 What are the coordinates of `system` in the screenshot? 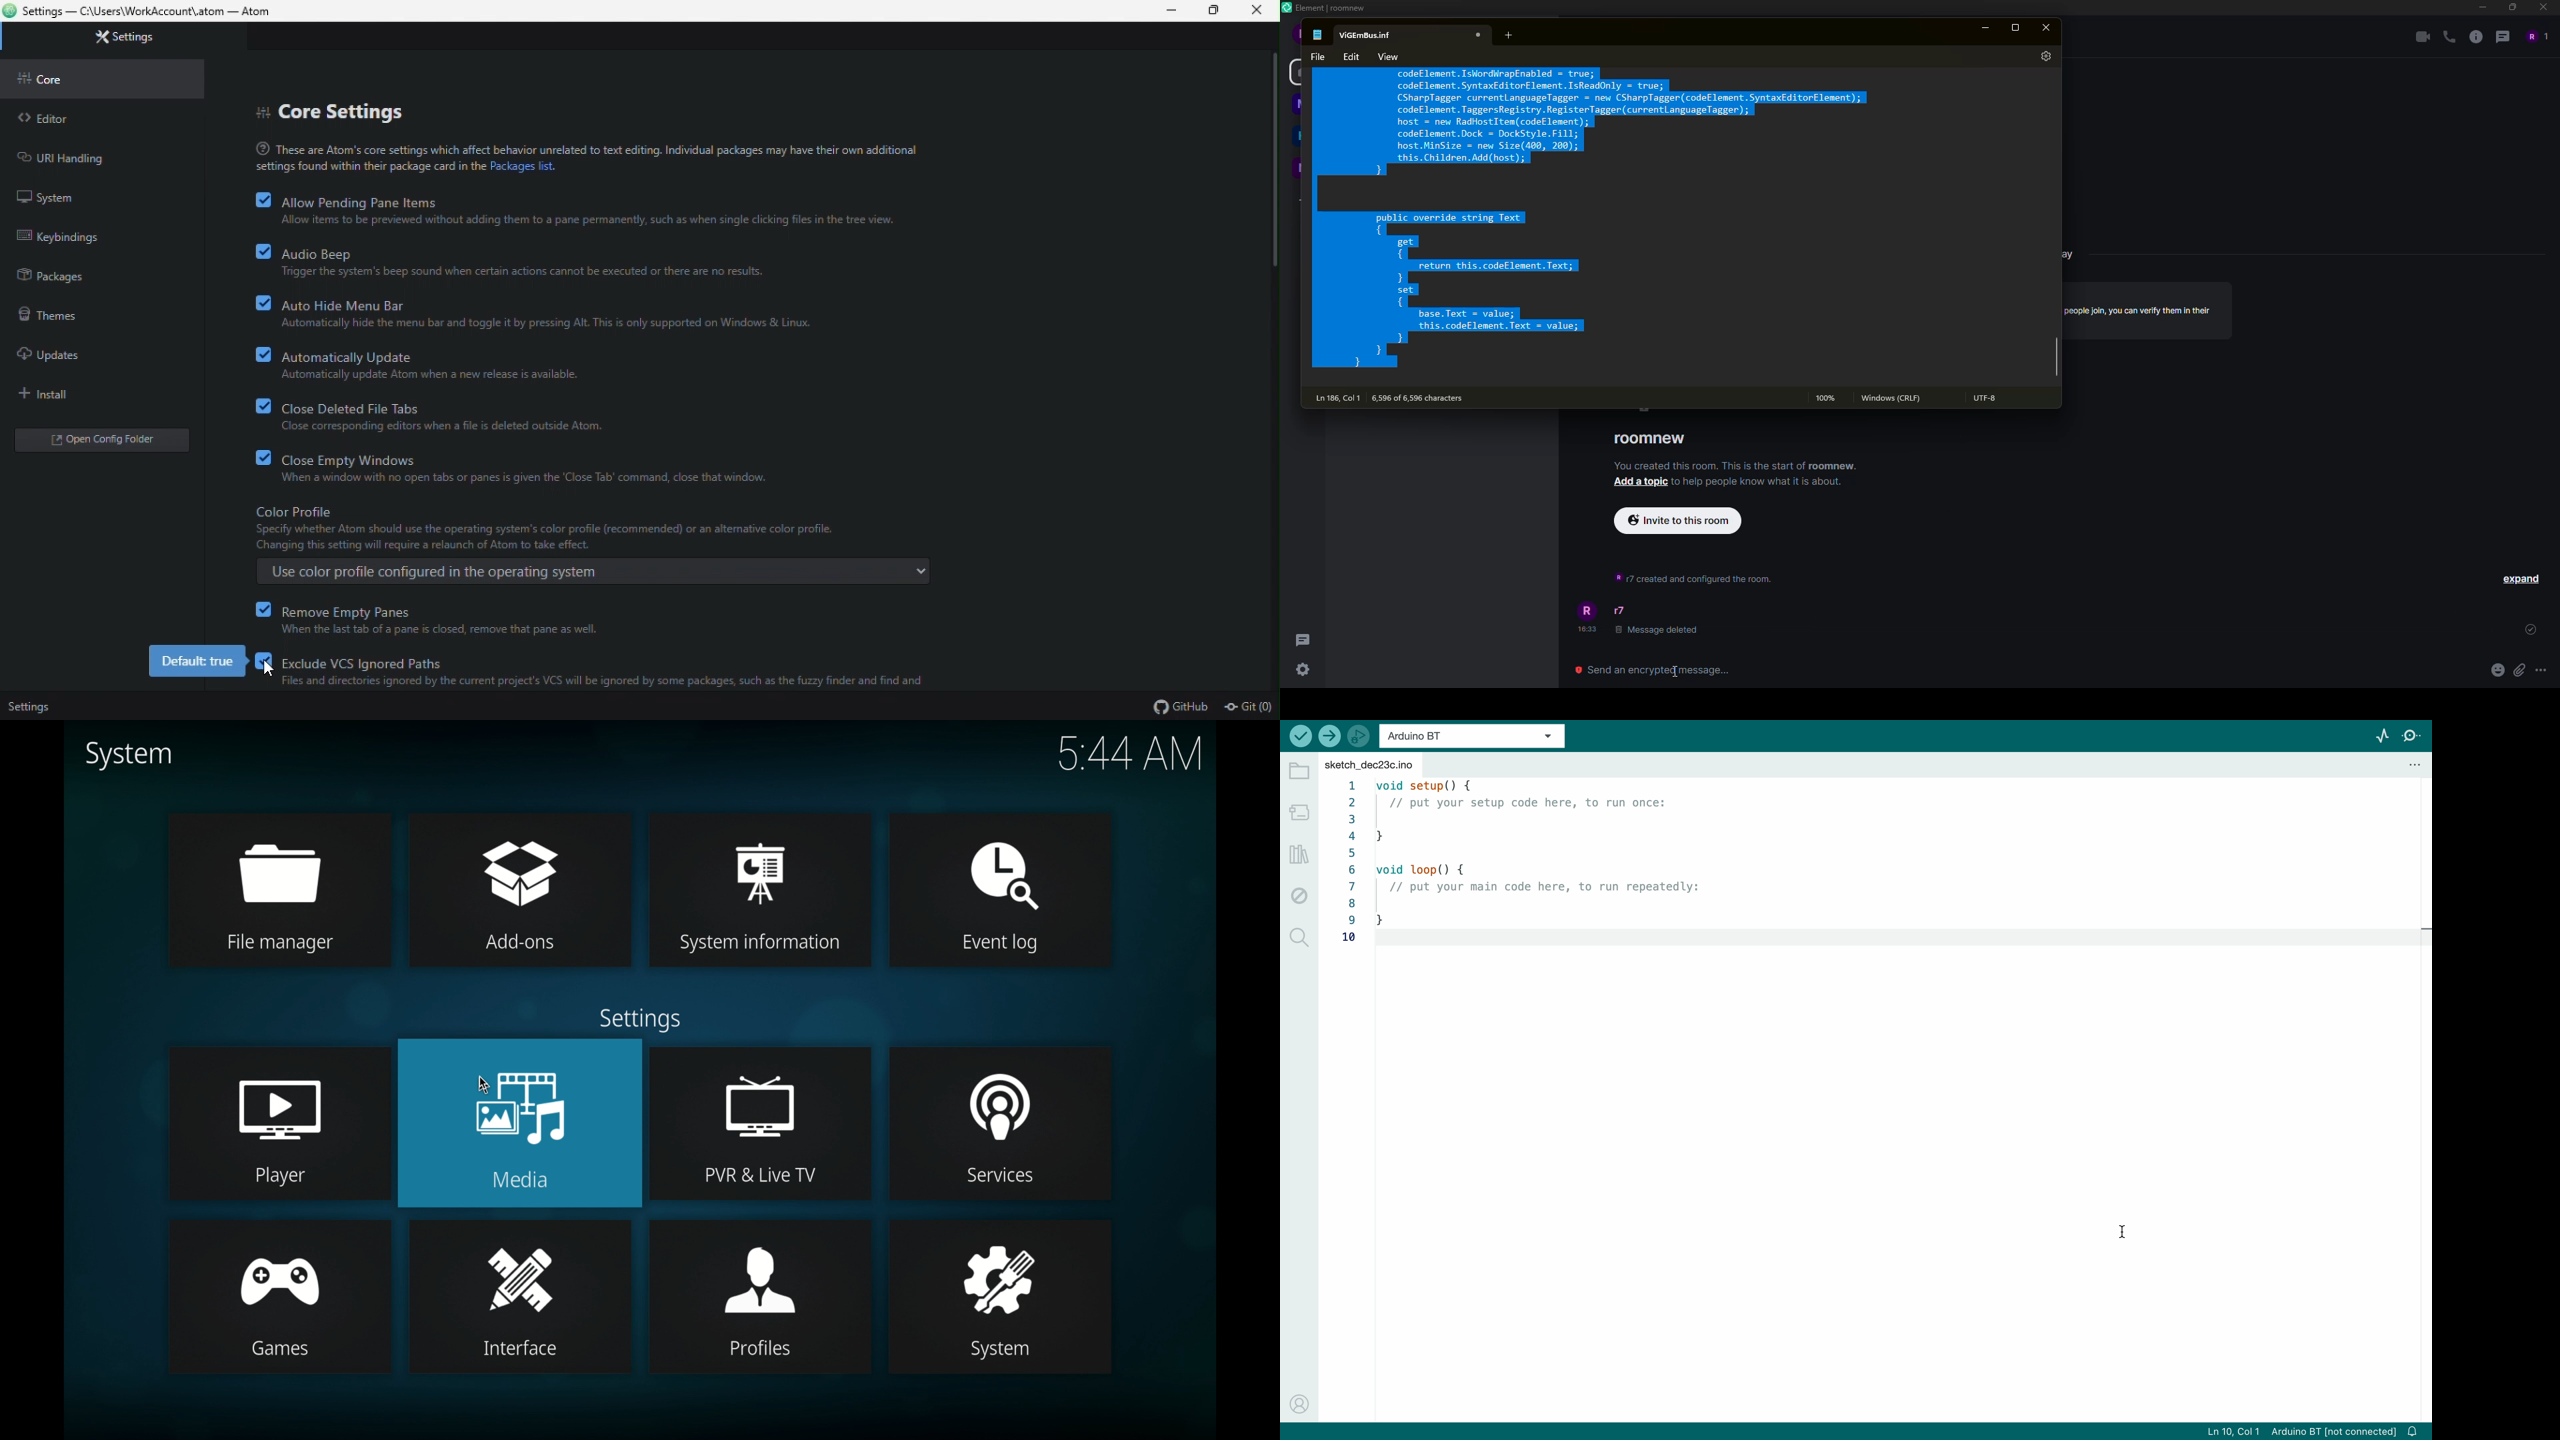 It's located at (999, 1297).